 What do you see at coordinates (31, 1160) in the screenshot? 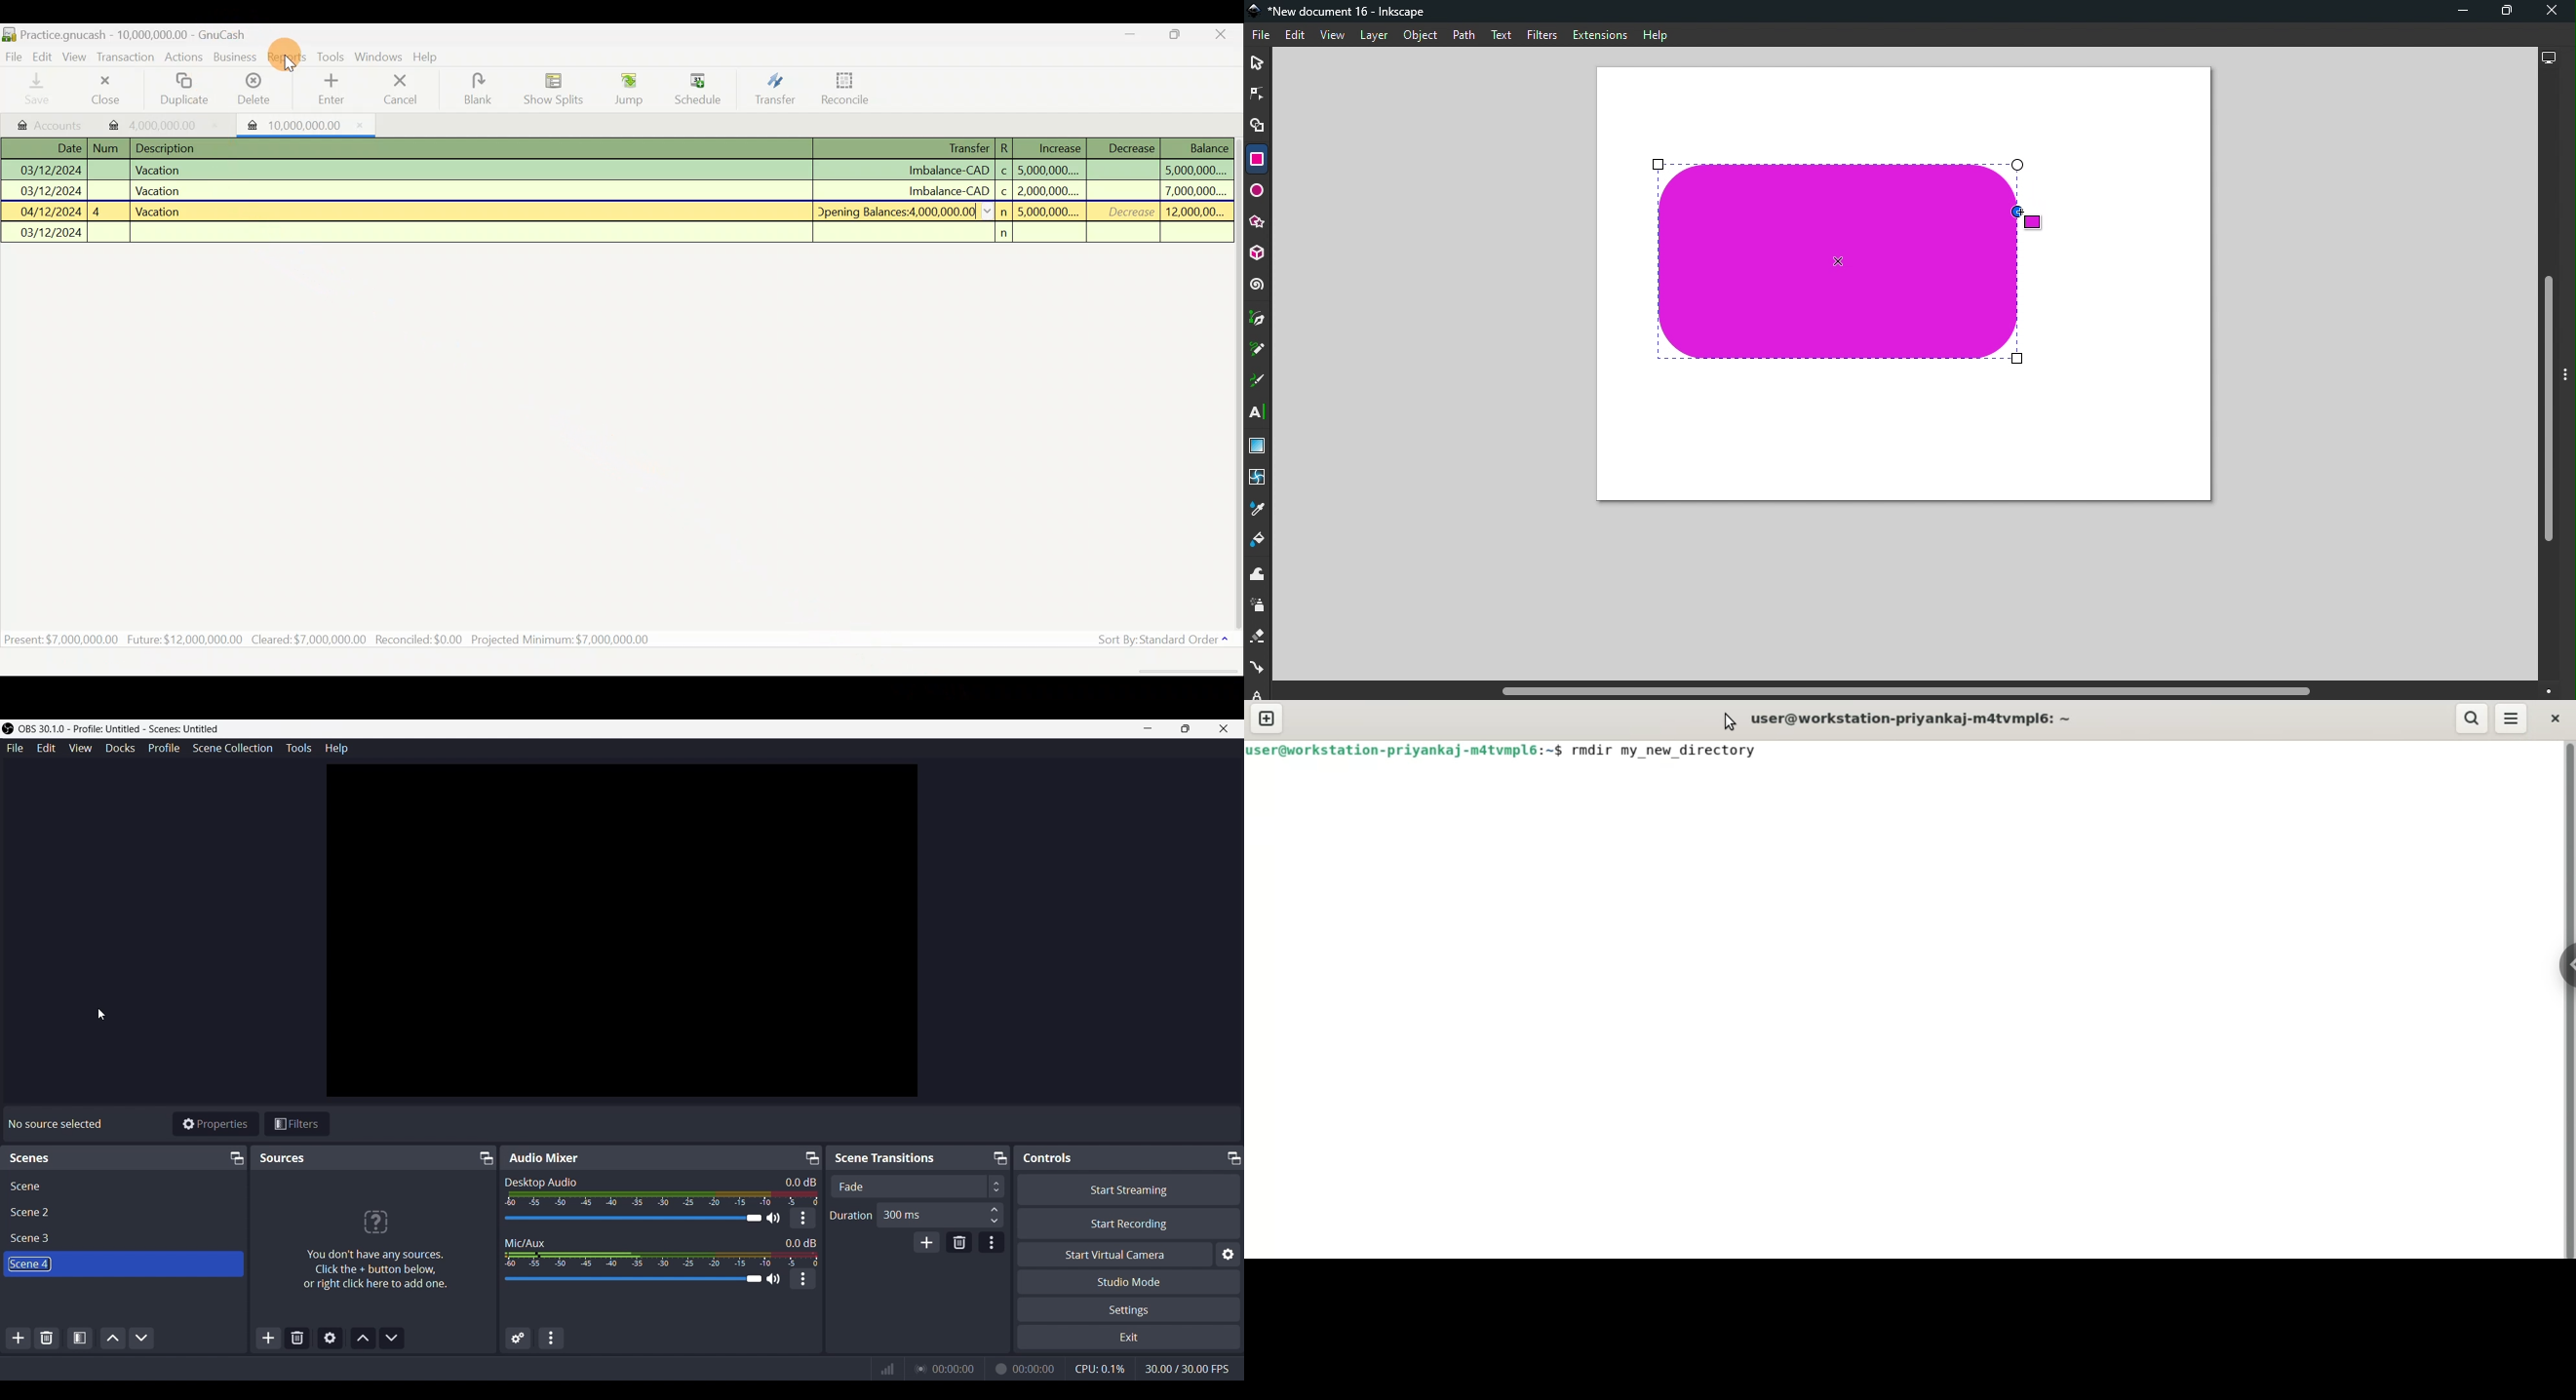
I see `scenes` at bounding box center [31, 1160].